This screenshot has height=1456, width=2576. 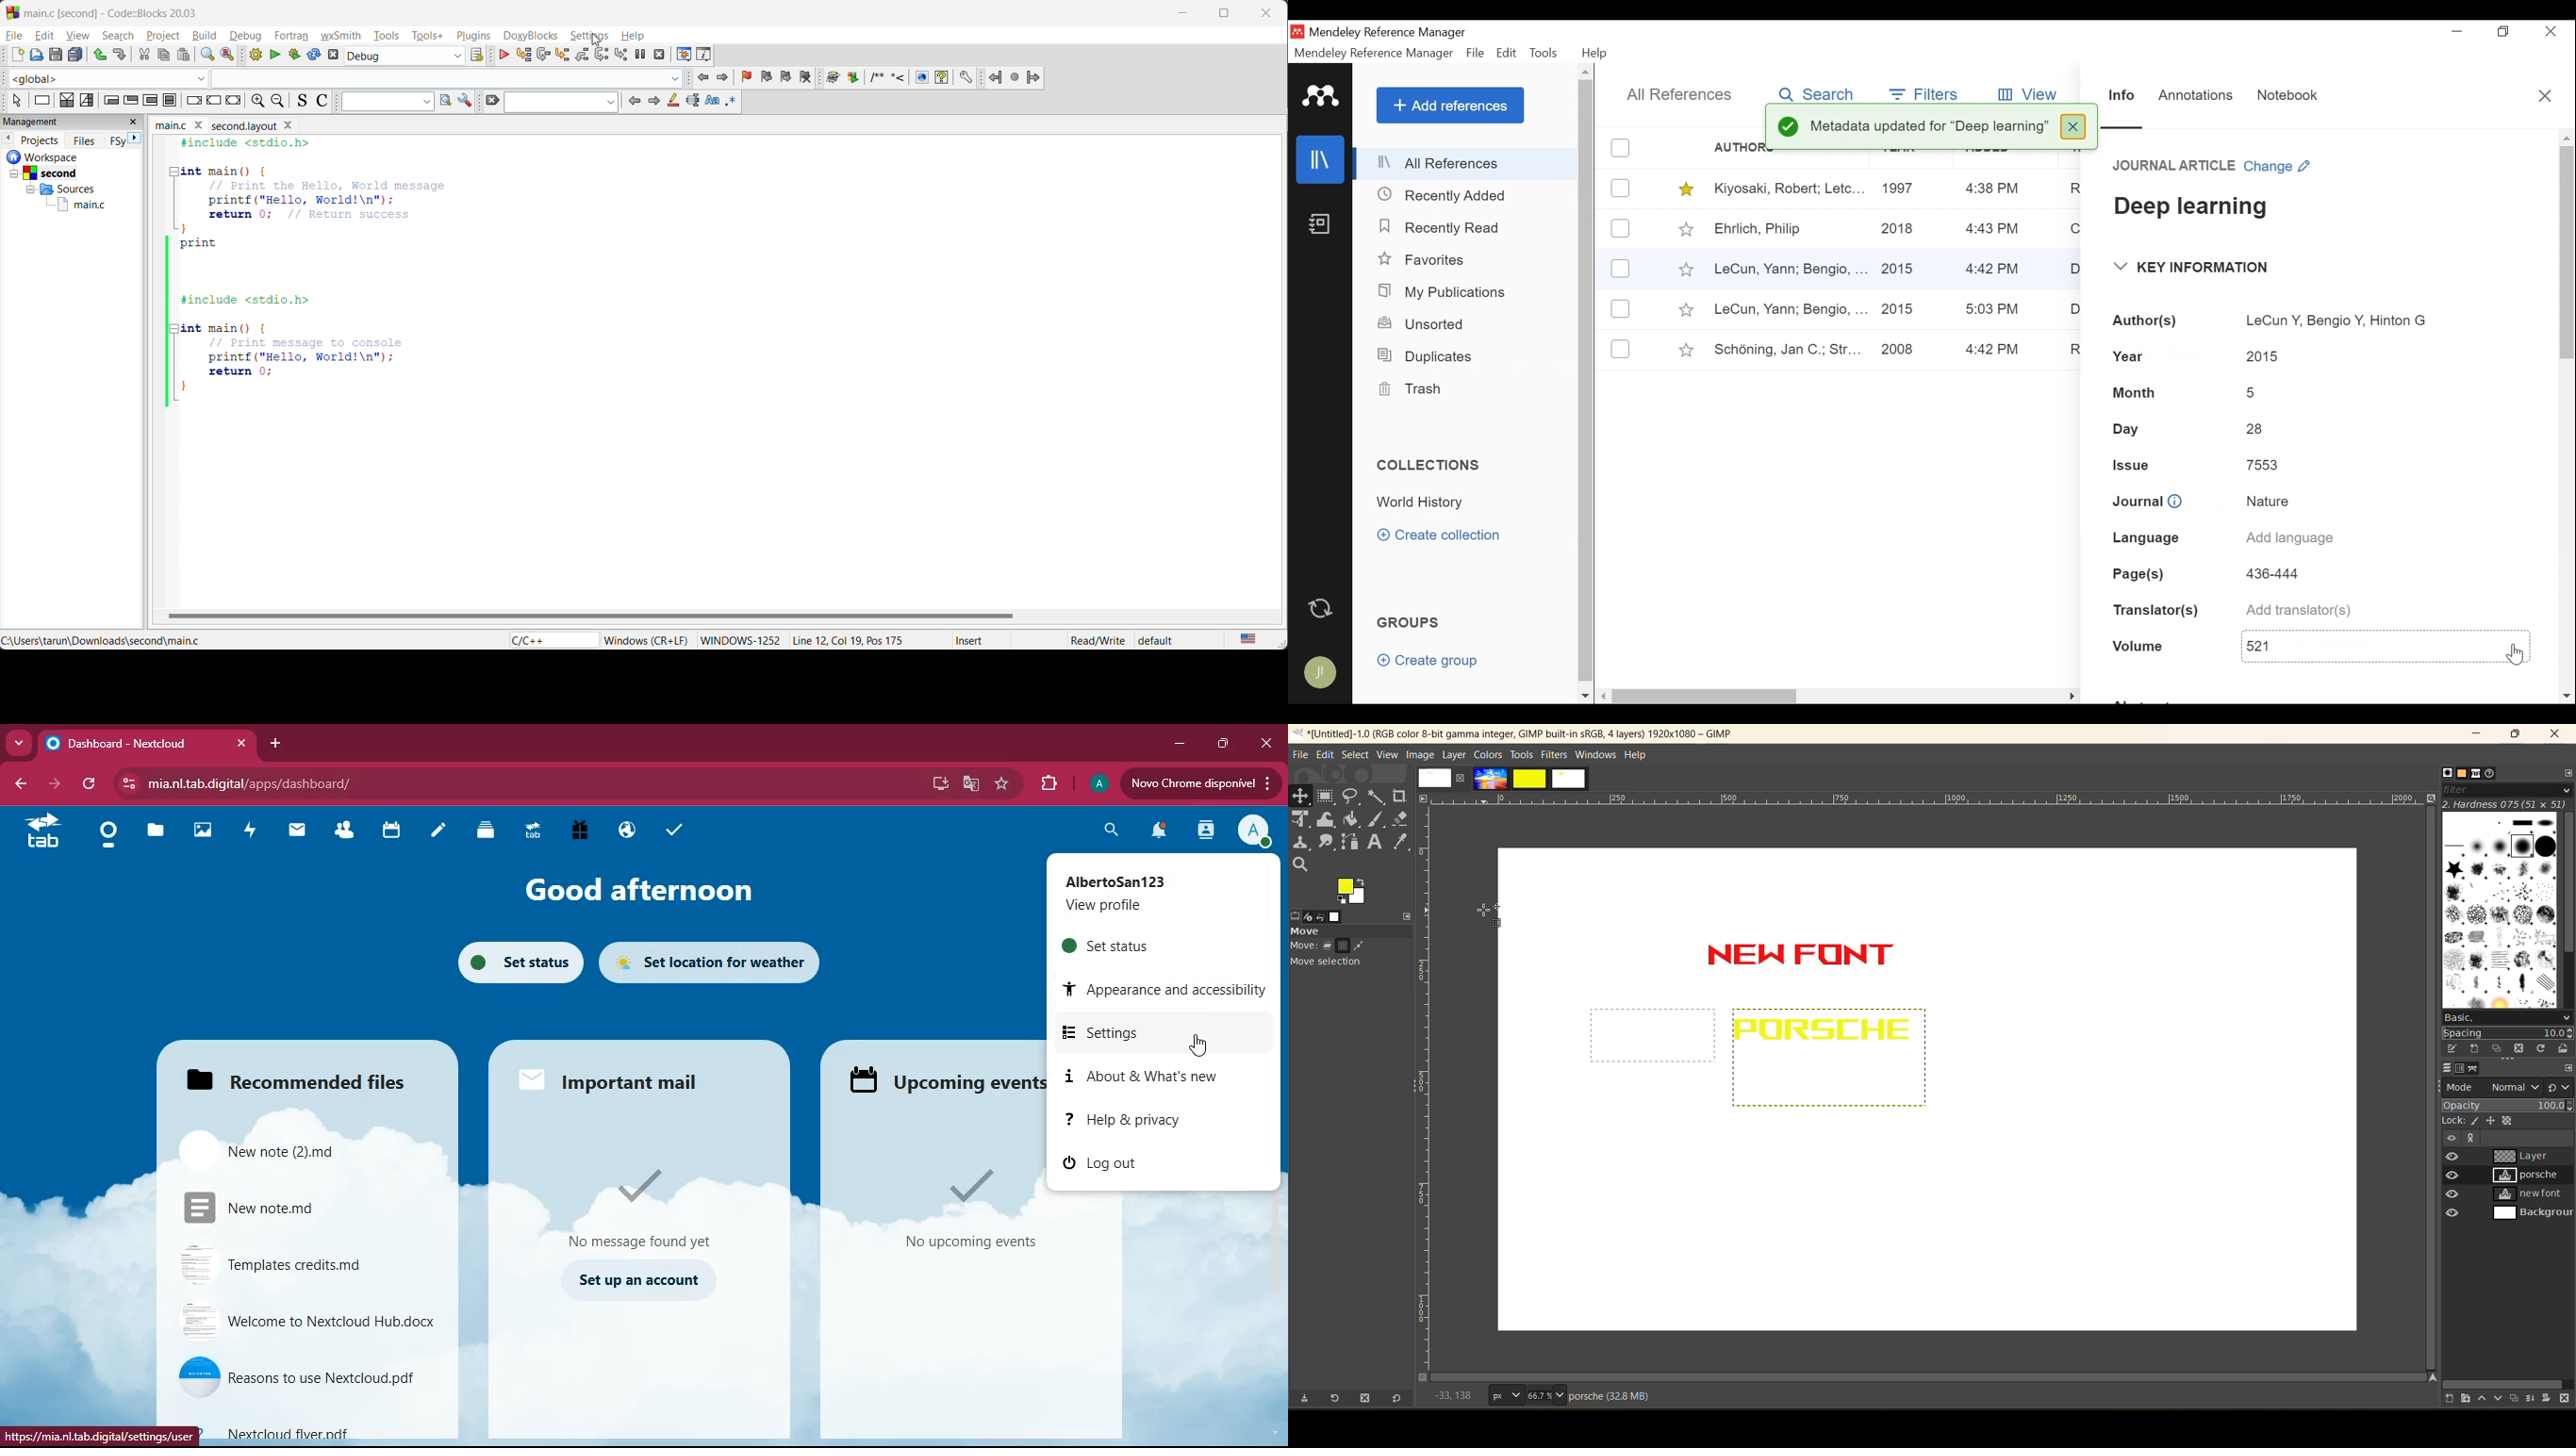 I want to click on 66.7%, so click(x=1546, y=1396).